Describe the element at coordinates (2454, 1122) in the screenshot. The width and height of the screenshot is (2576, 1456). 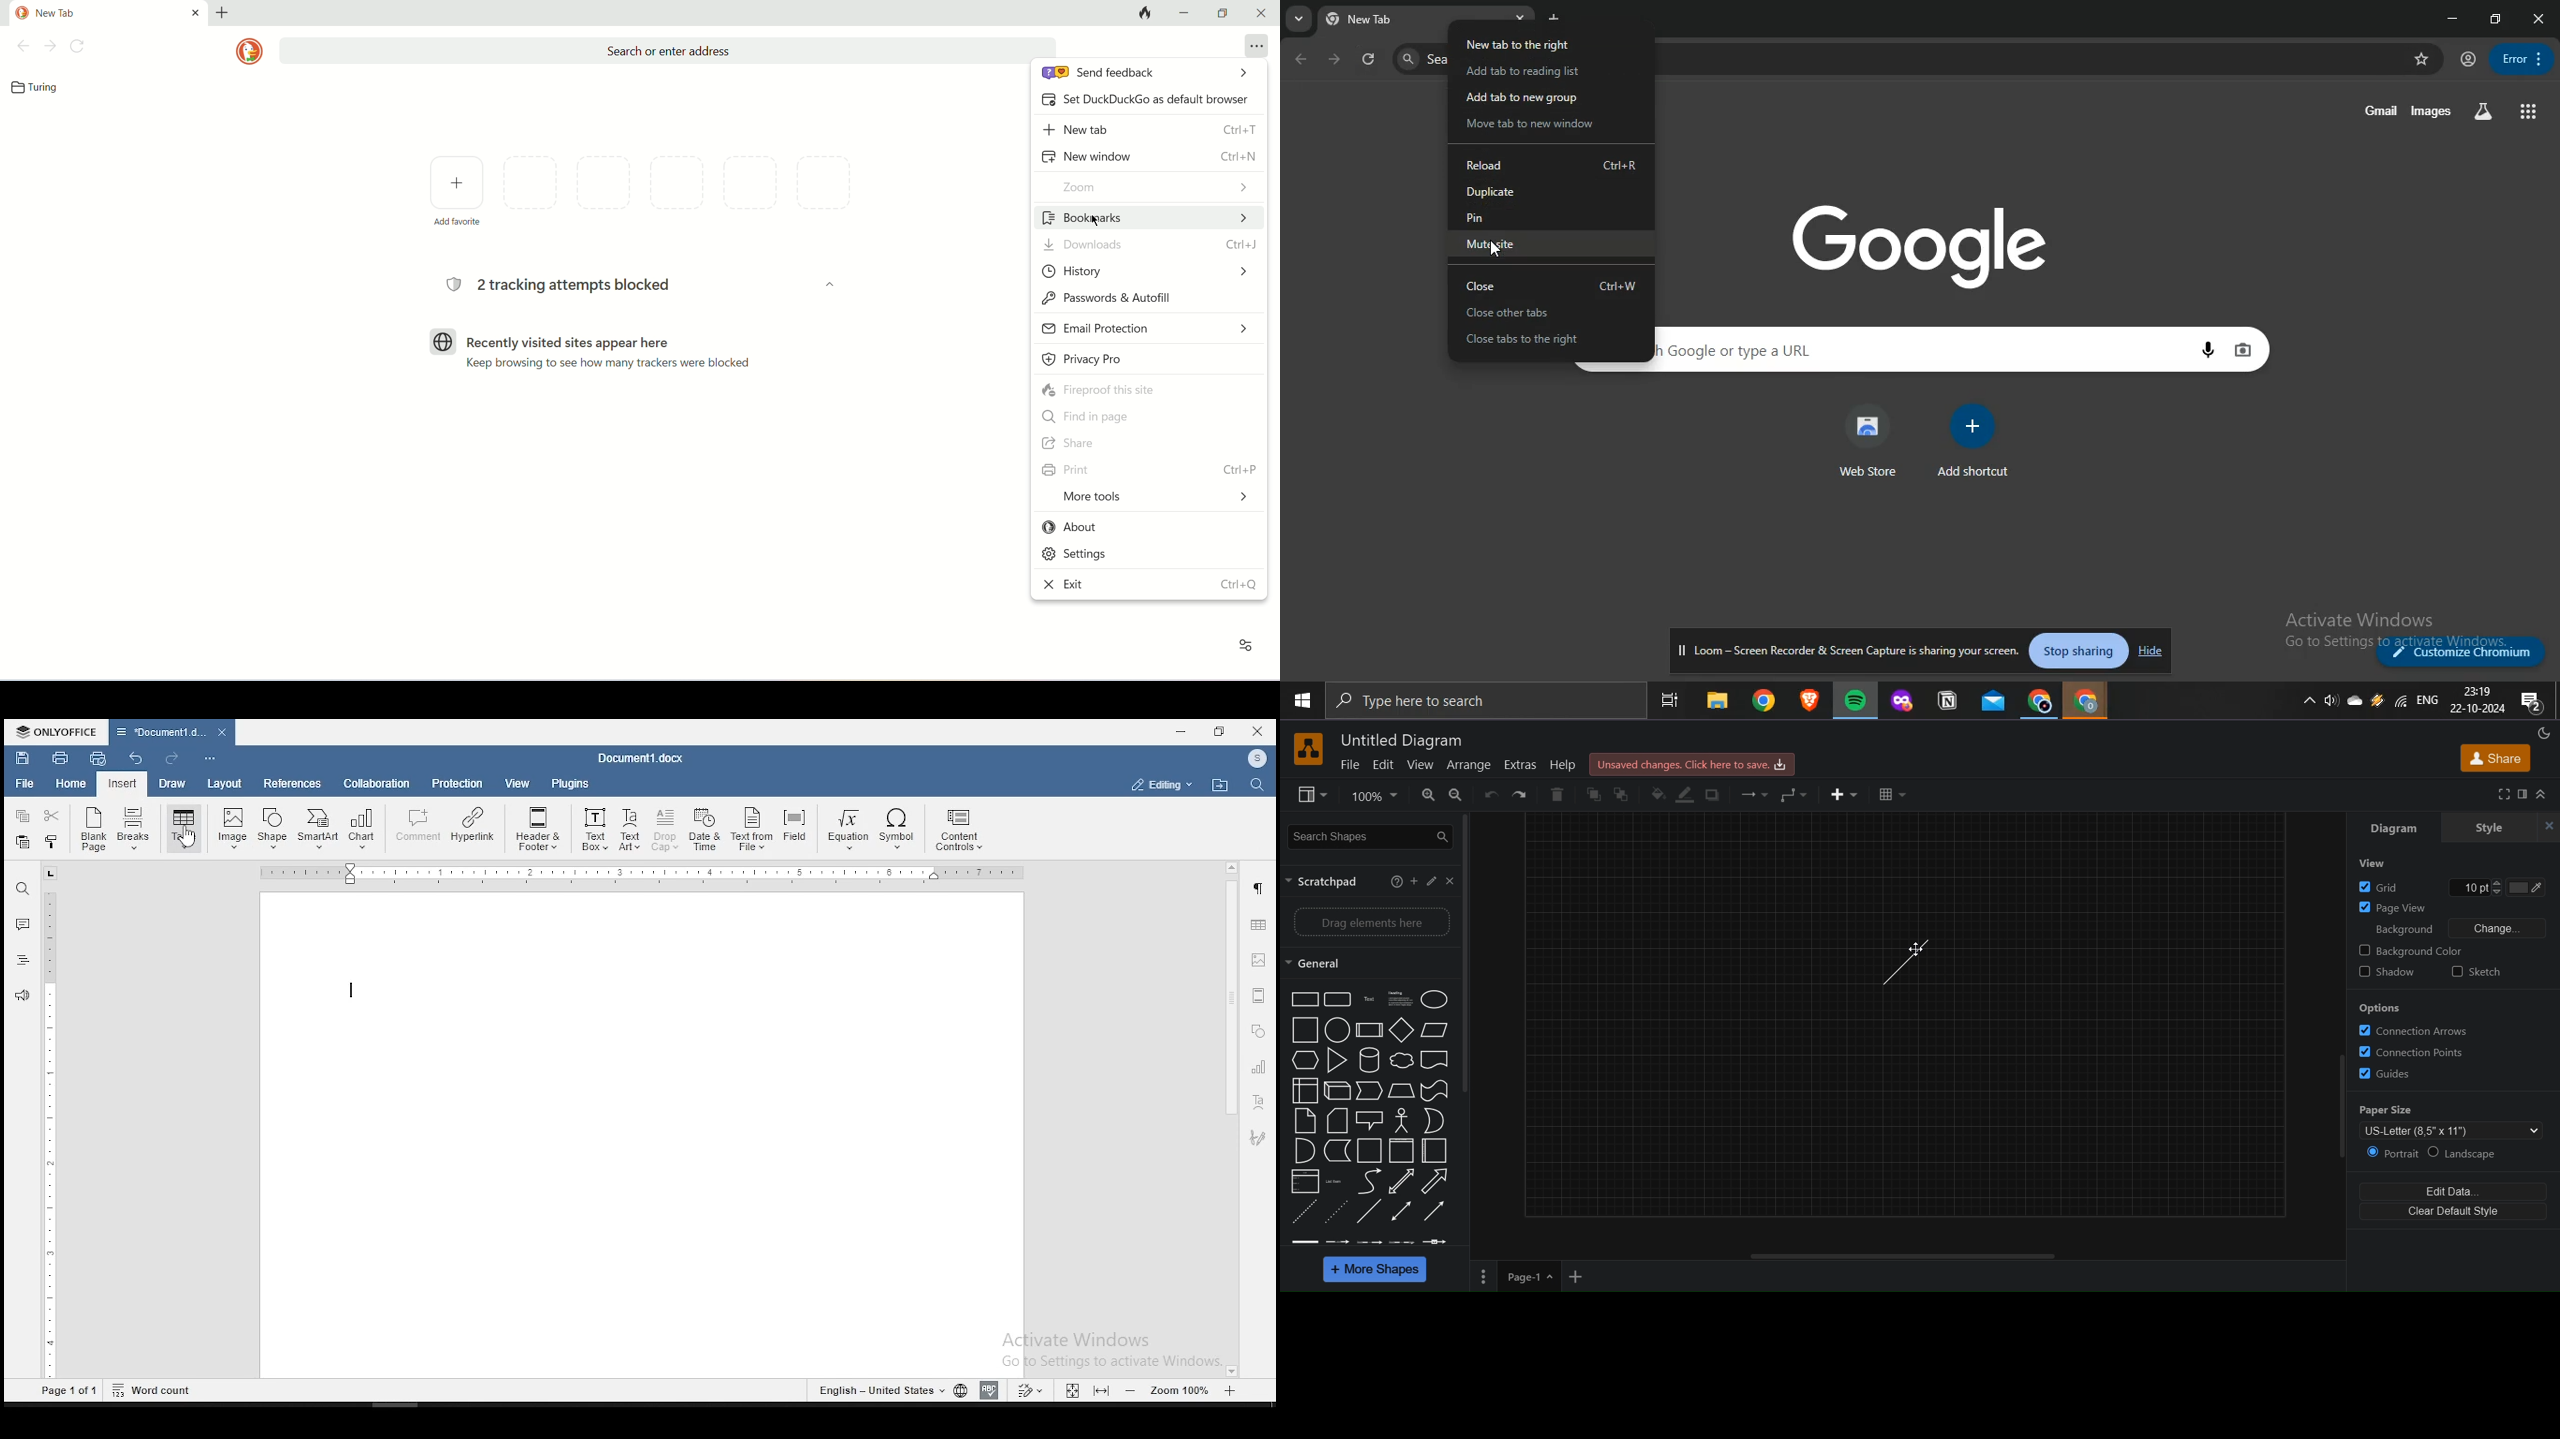
I see `paper size` at that location.